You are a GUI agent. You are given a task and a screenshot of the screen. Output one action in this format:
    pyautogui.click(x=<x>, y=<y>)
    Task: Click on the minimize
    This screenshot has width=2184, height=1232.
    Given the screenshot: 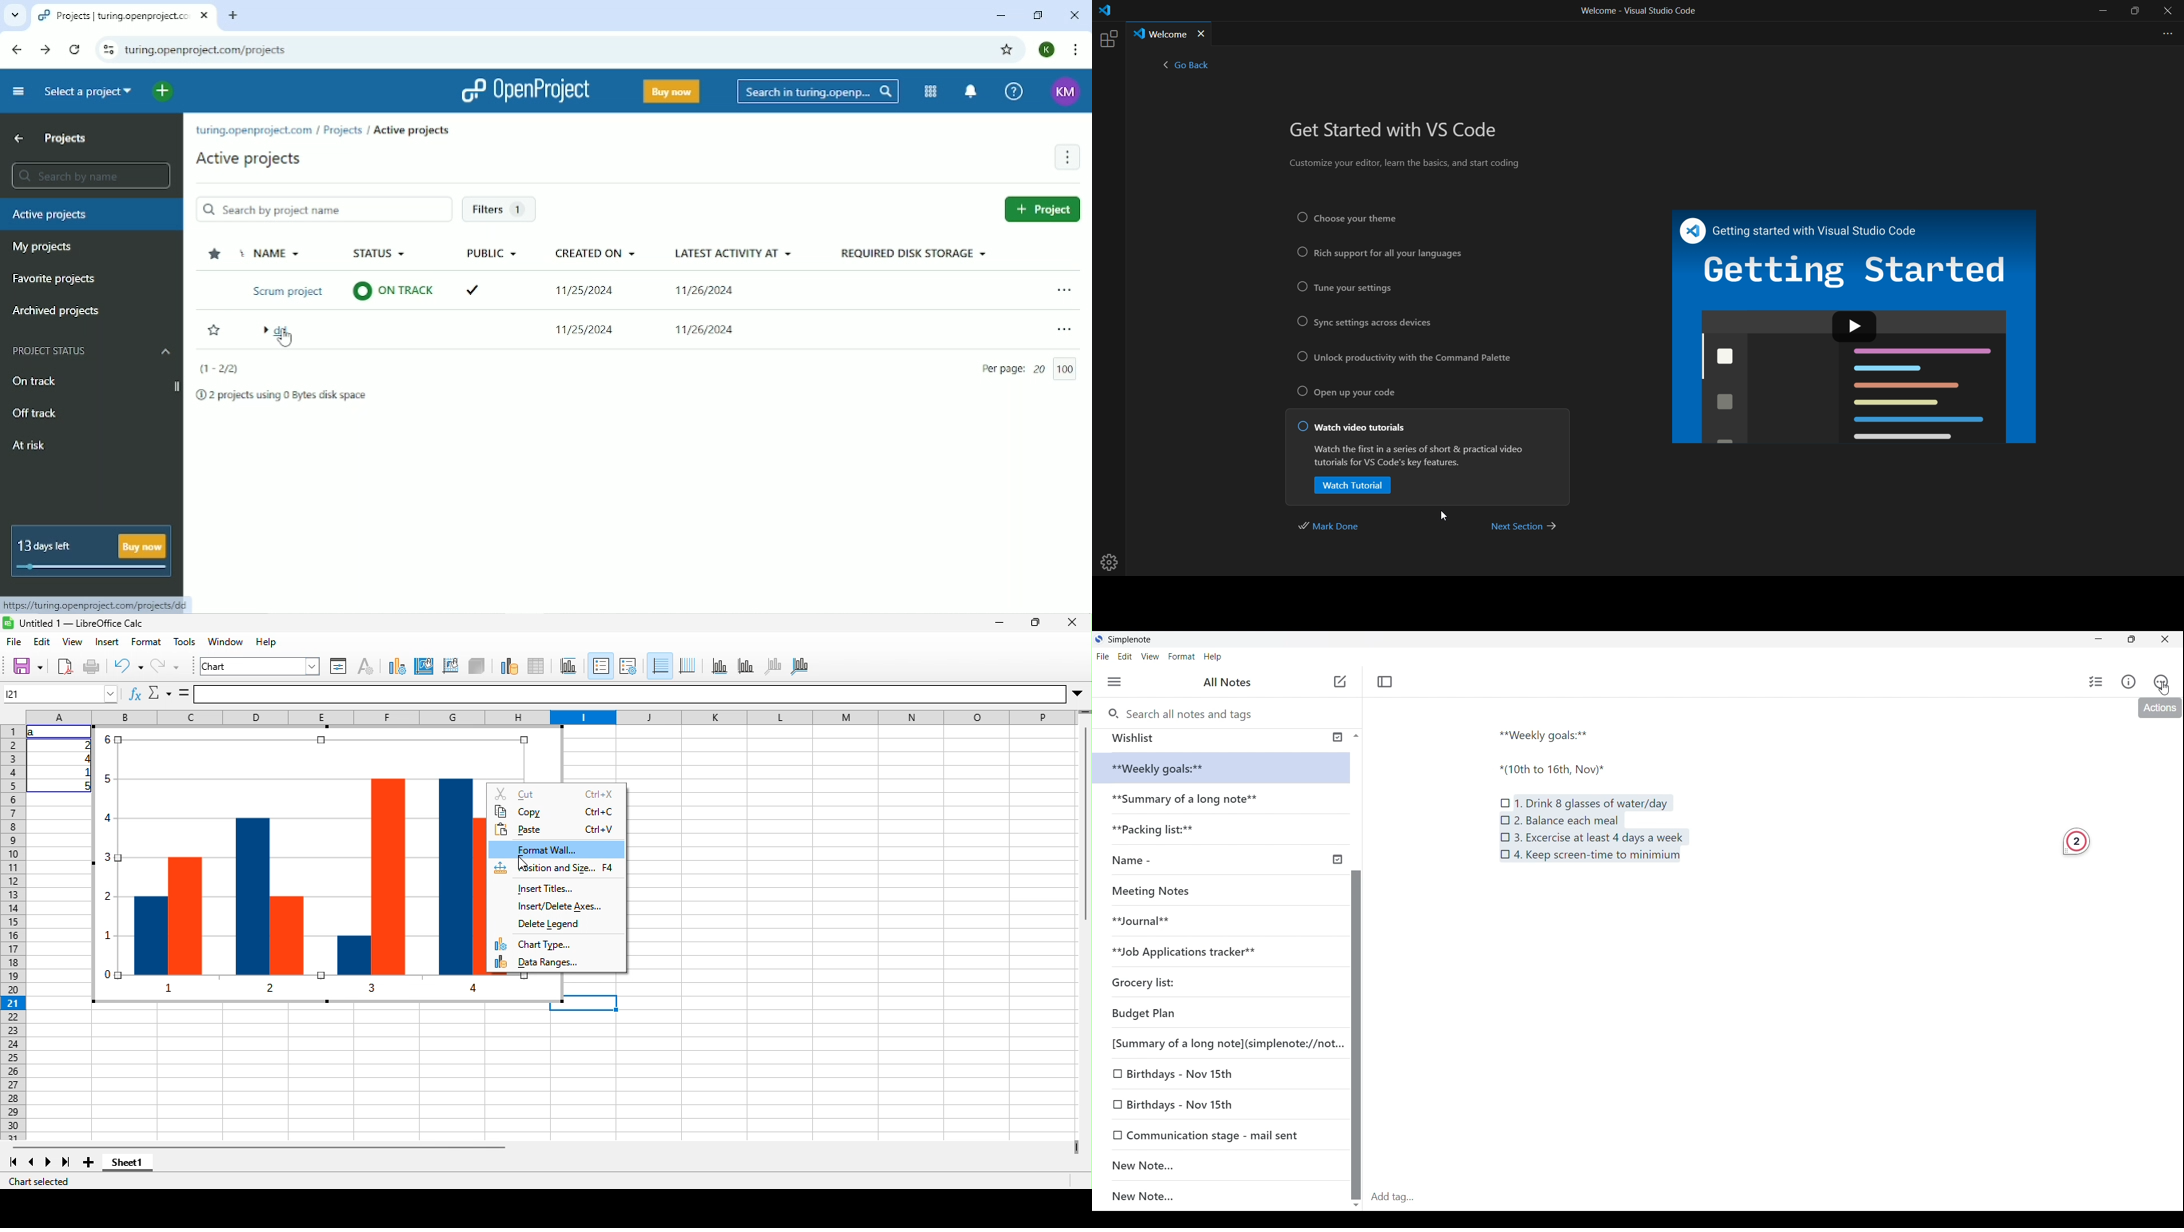 What is the action you would take?
    pyautogui.click(x=2102, y=11)
    